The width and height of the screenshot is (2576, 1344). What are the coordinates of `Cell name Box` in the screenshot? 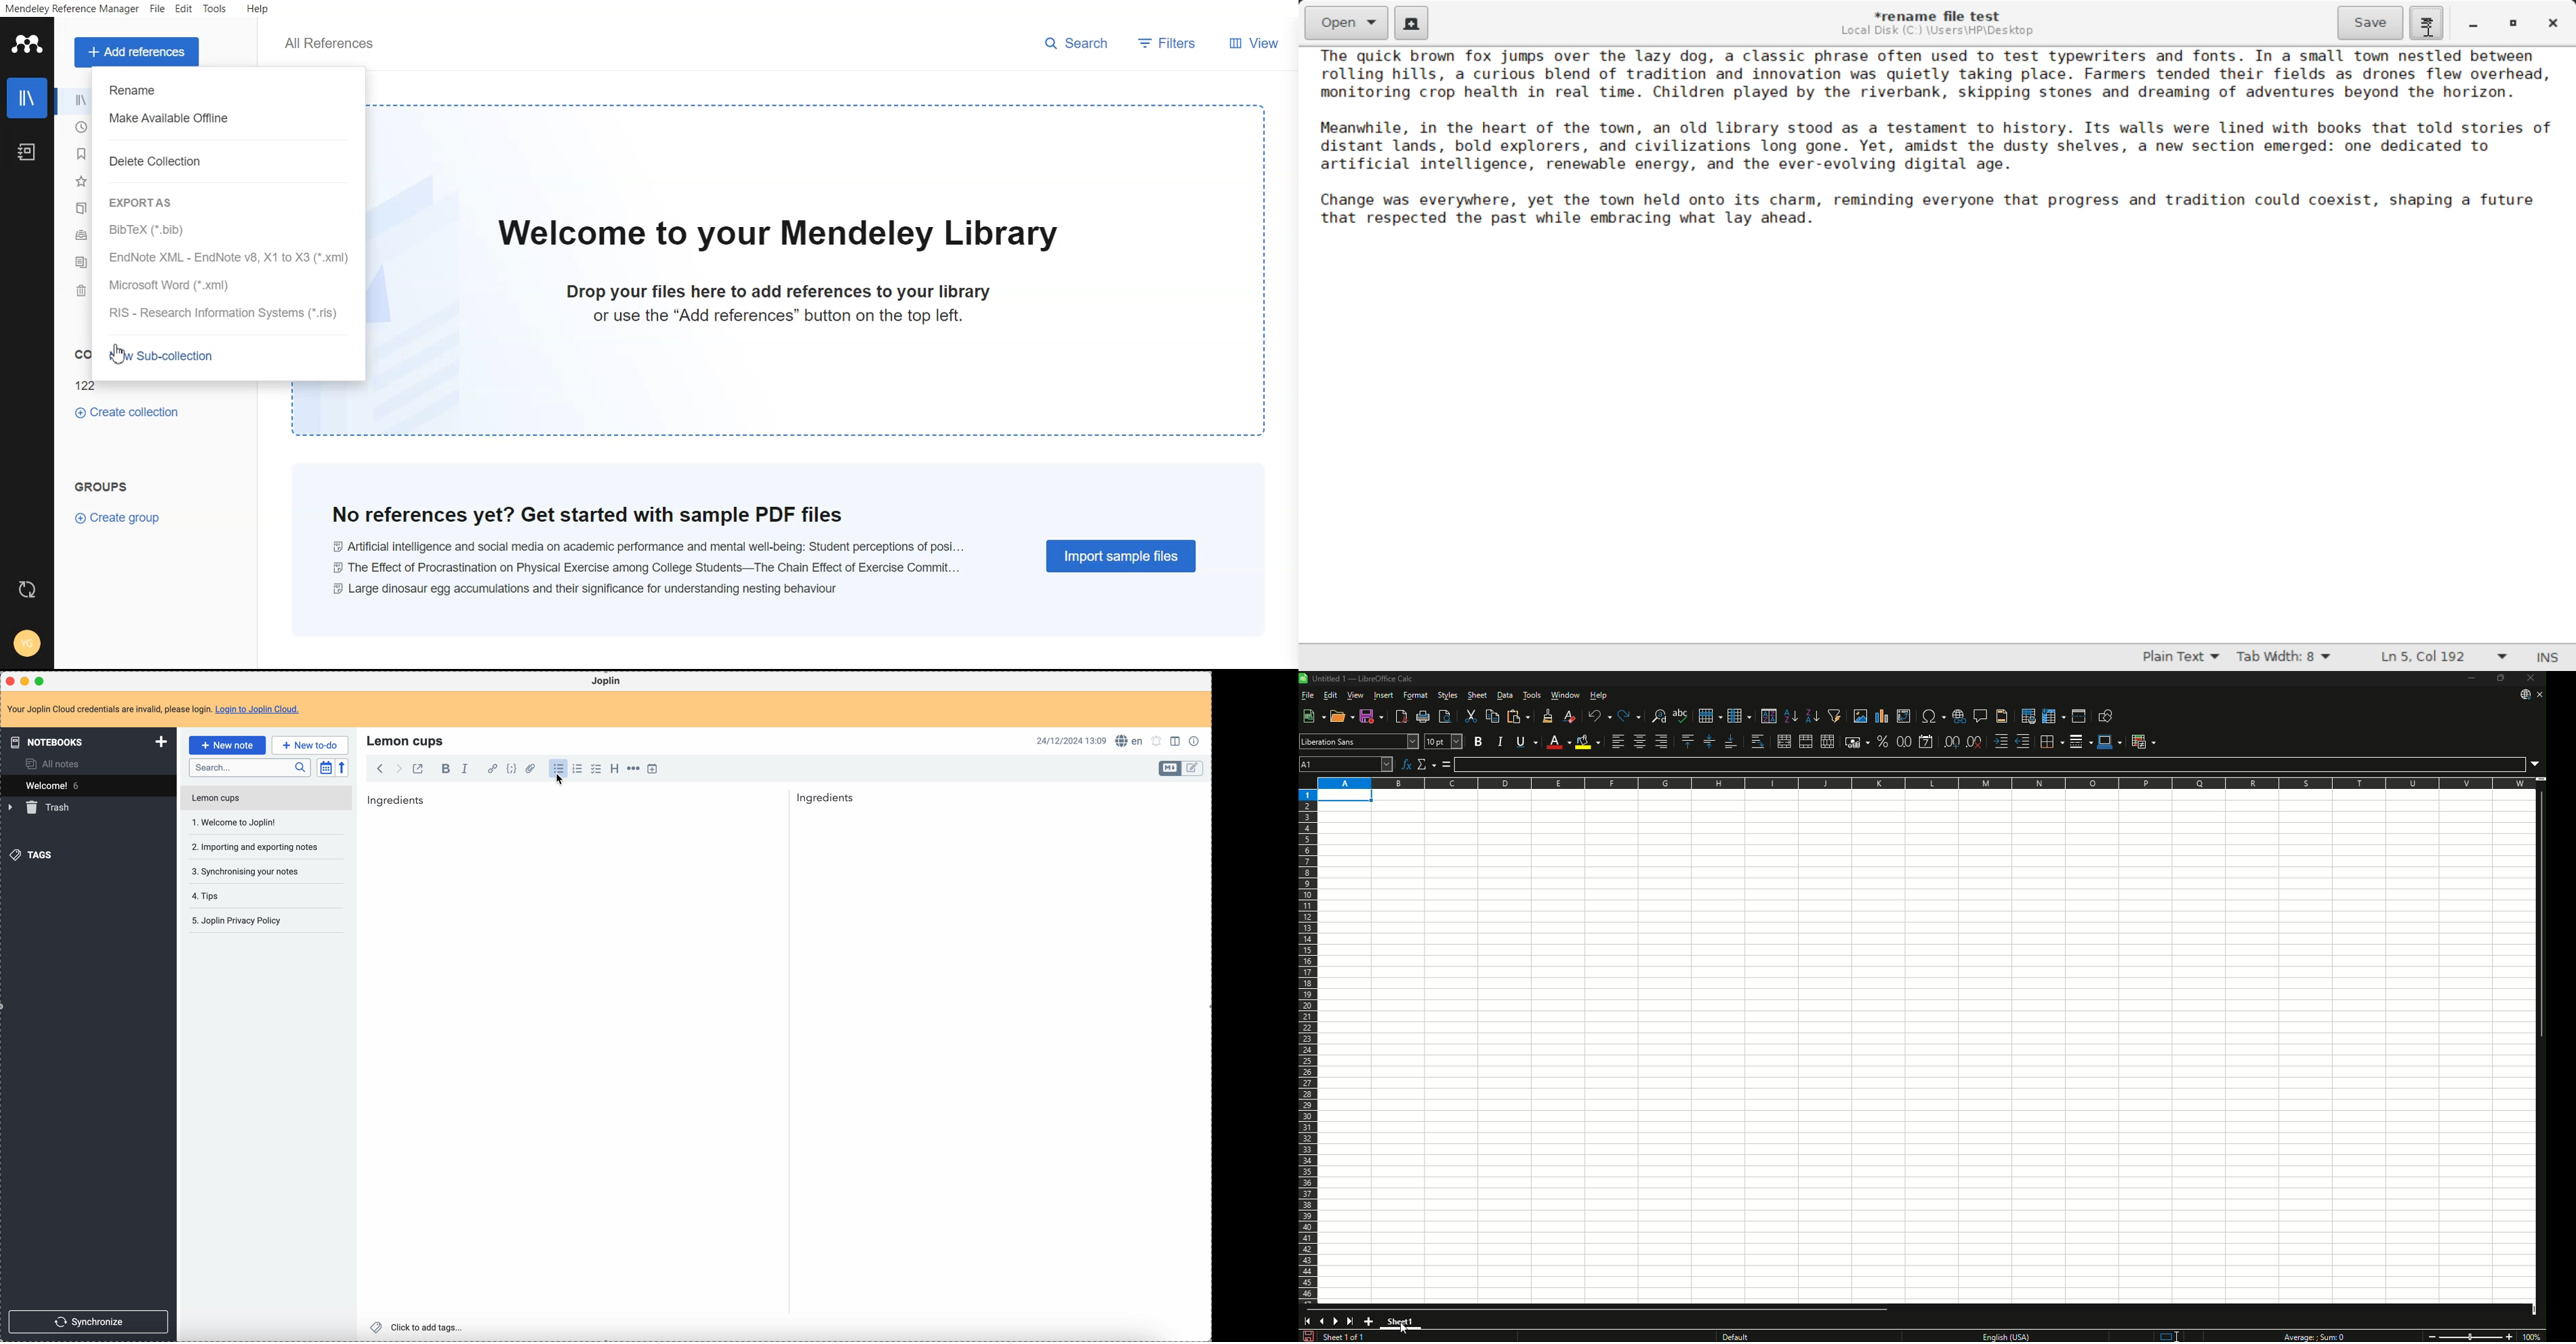 It's located at (1346, 764).